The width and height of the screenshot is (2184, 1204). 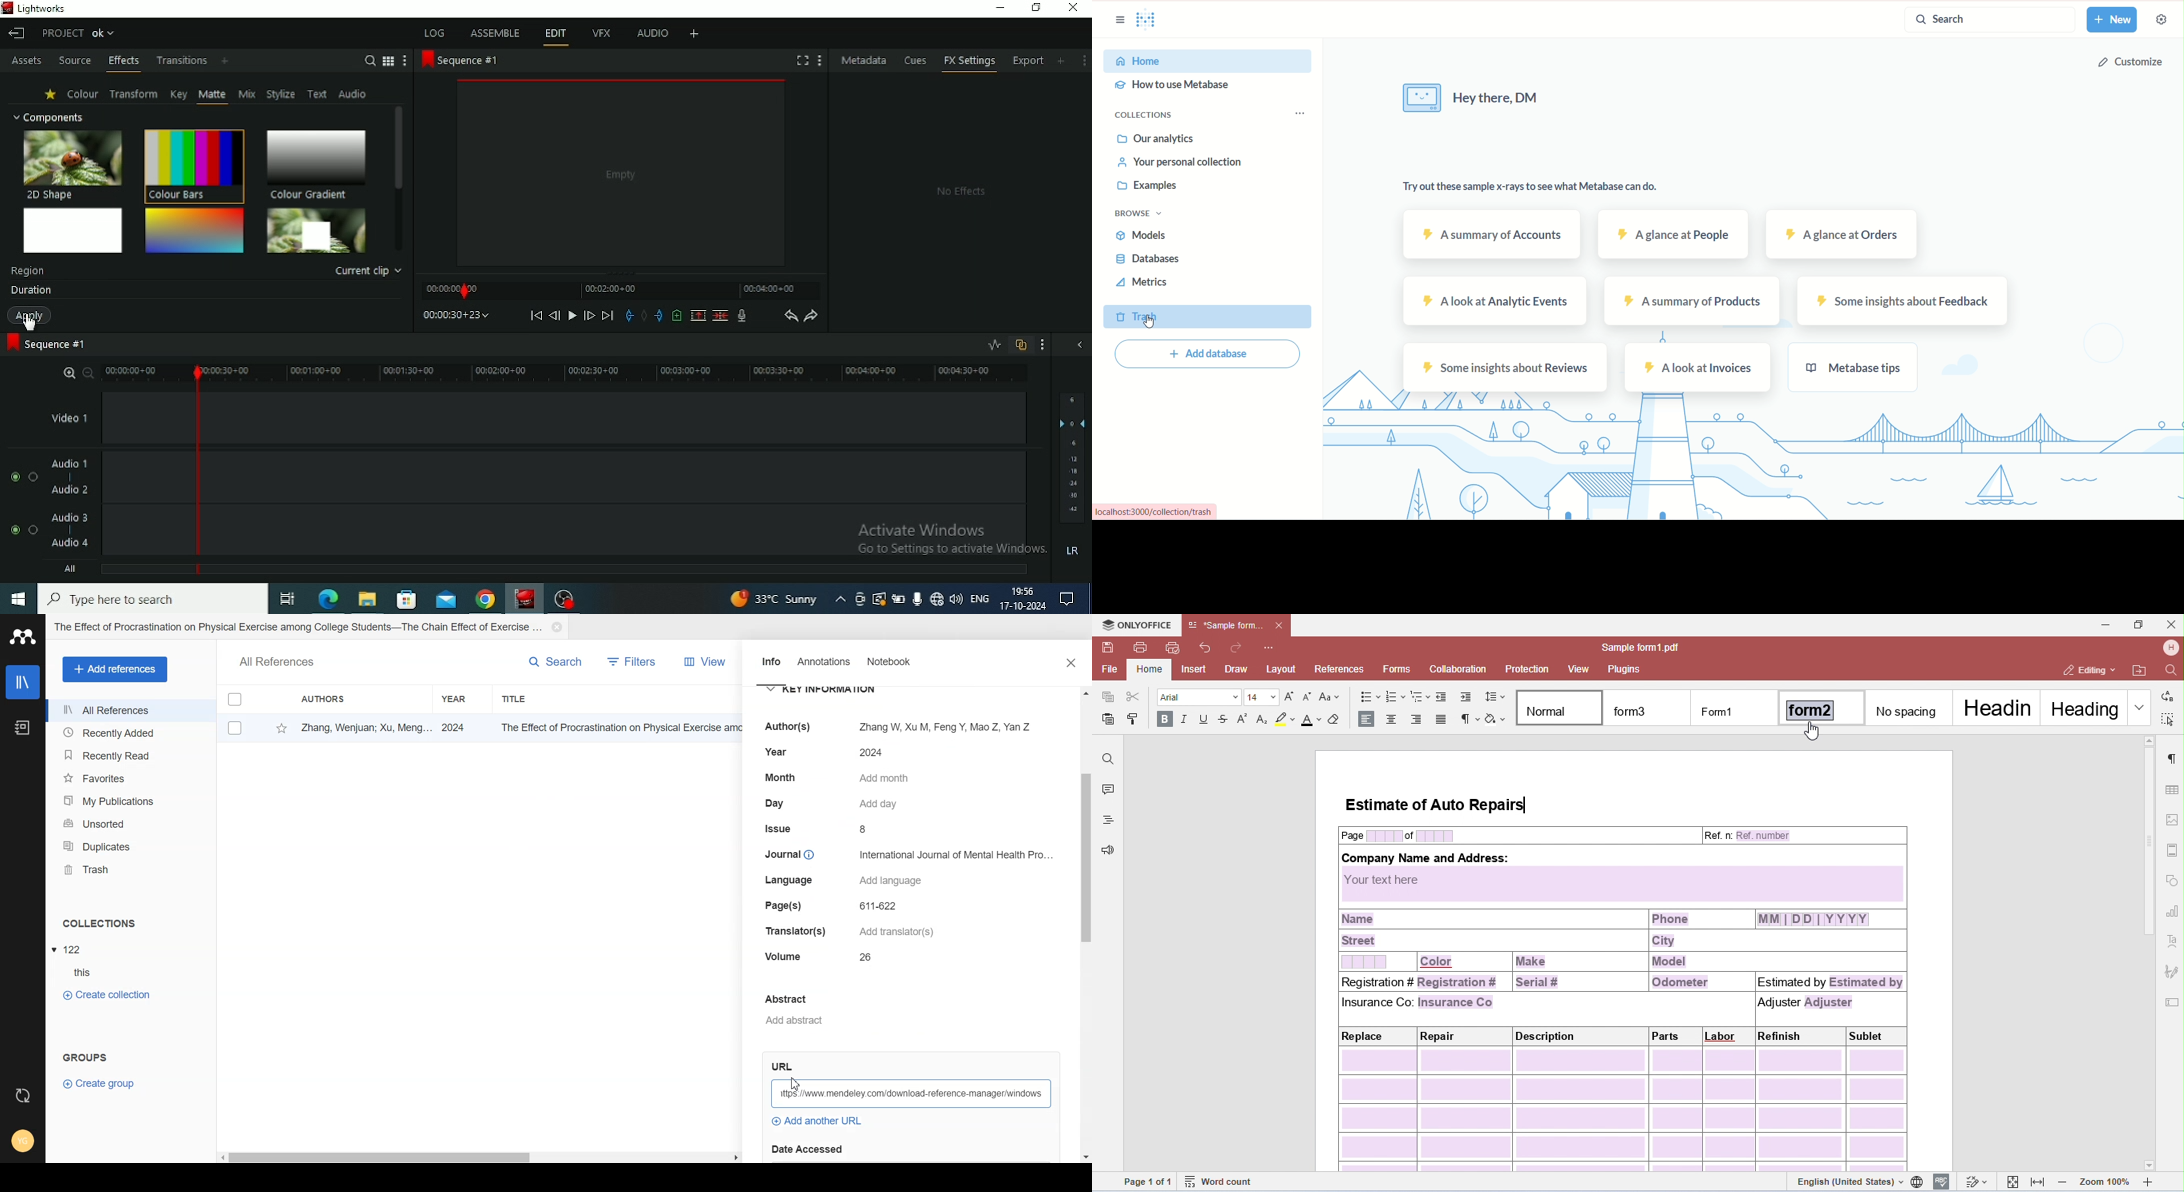 I want to click on Cues, so click(x=917, y=61).